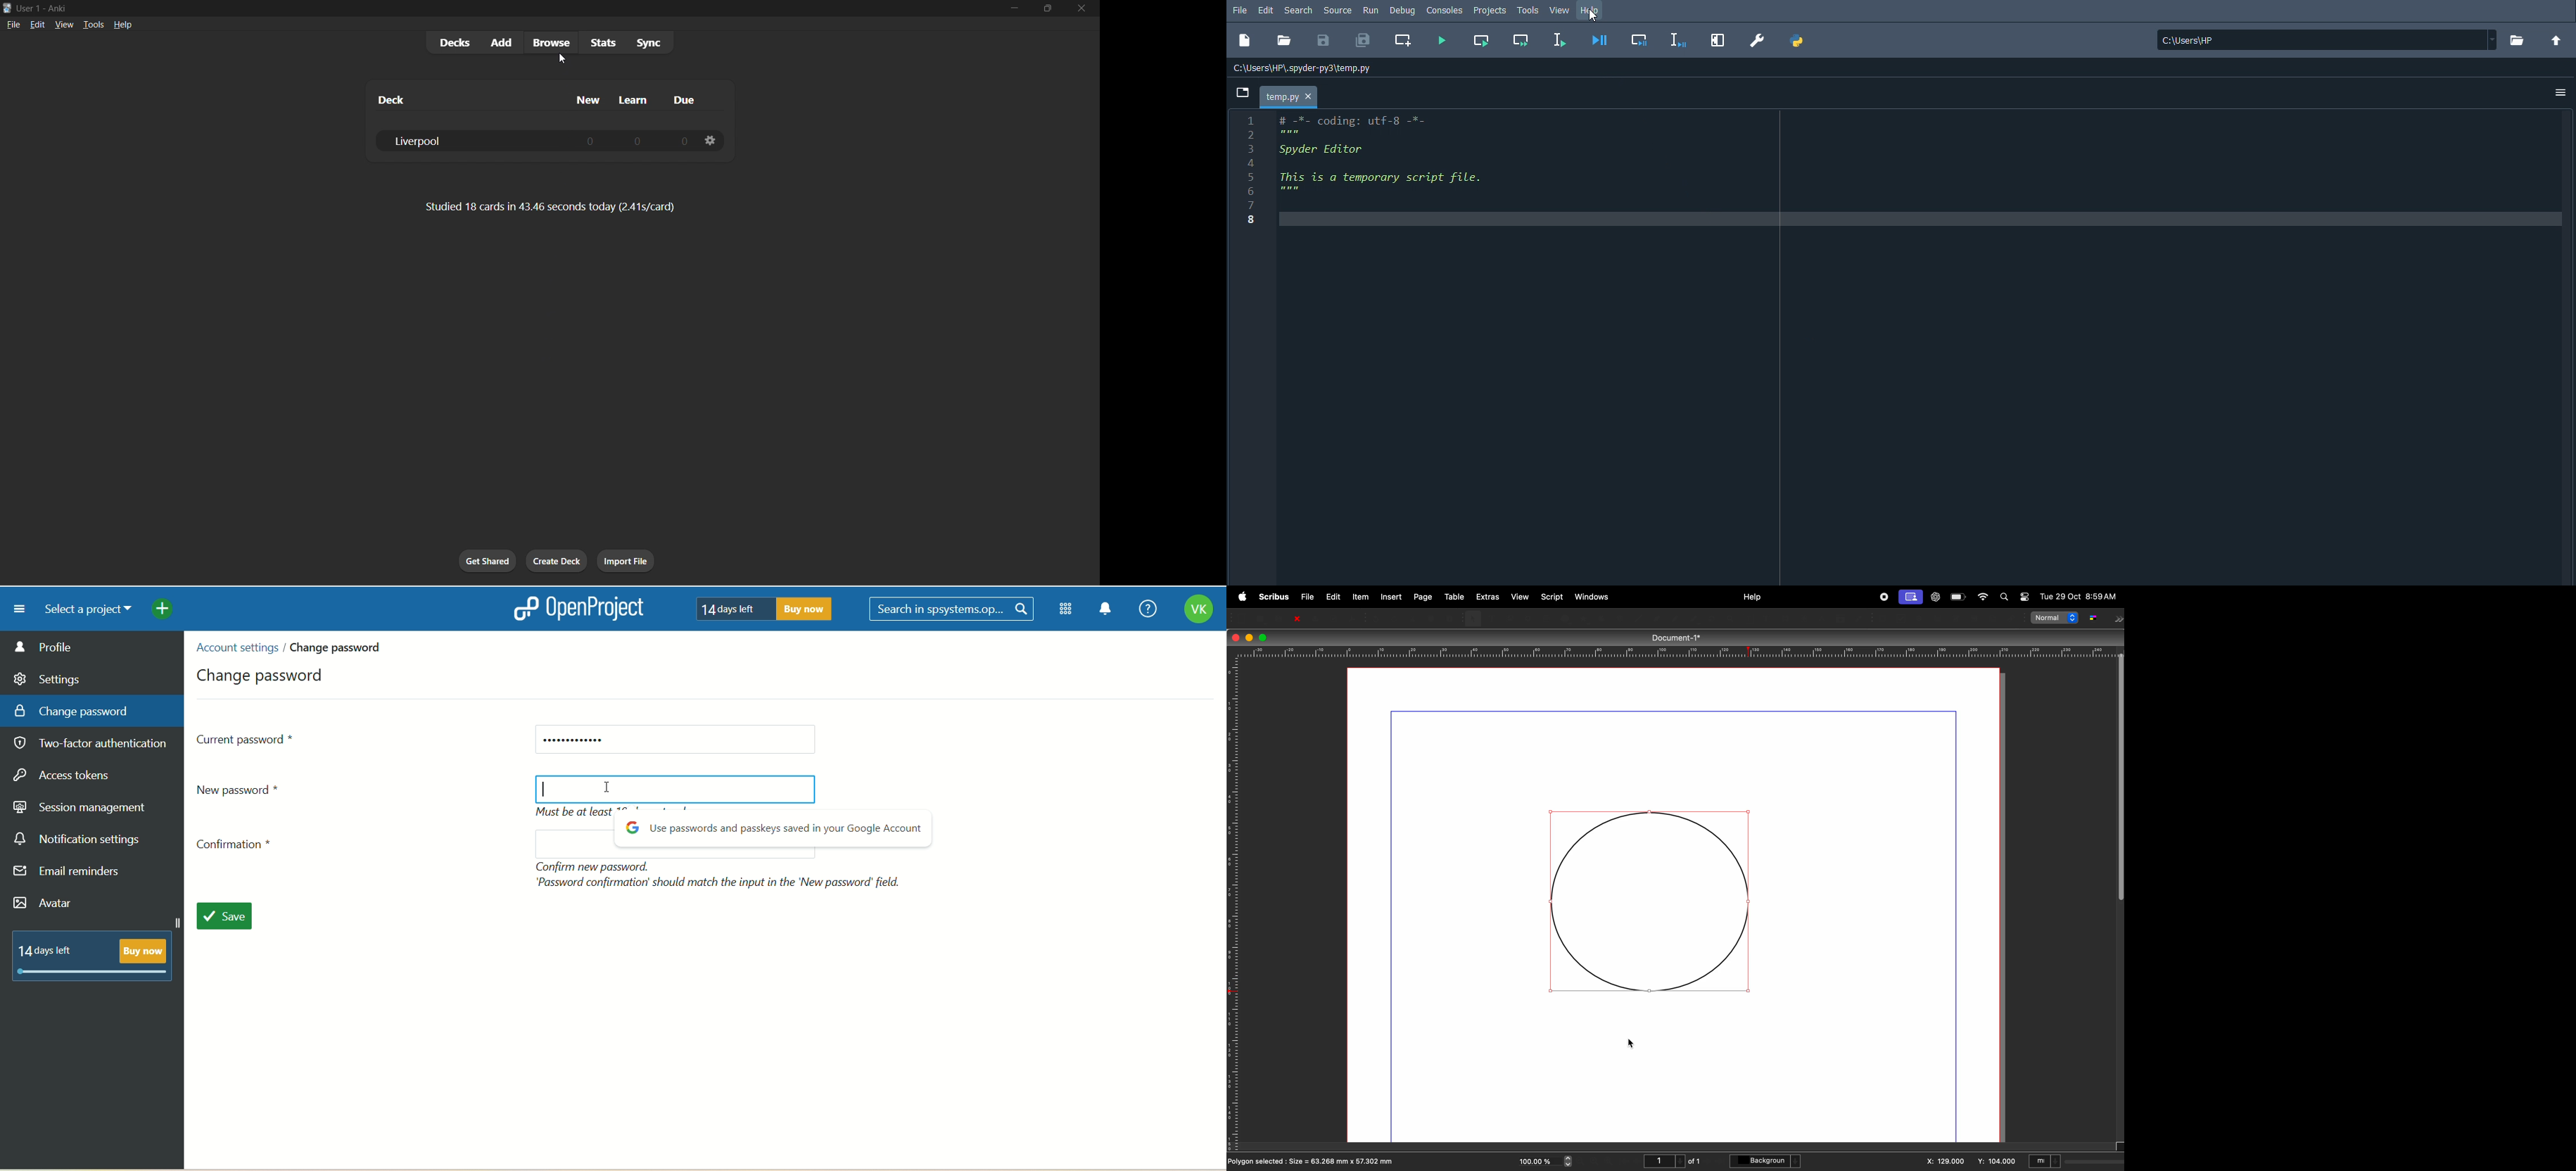 Image resolution: width=2576 pixels, height=1176 pixels. I want to click on Create new cell at the current line, so click(1402, 39).